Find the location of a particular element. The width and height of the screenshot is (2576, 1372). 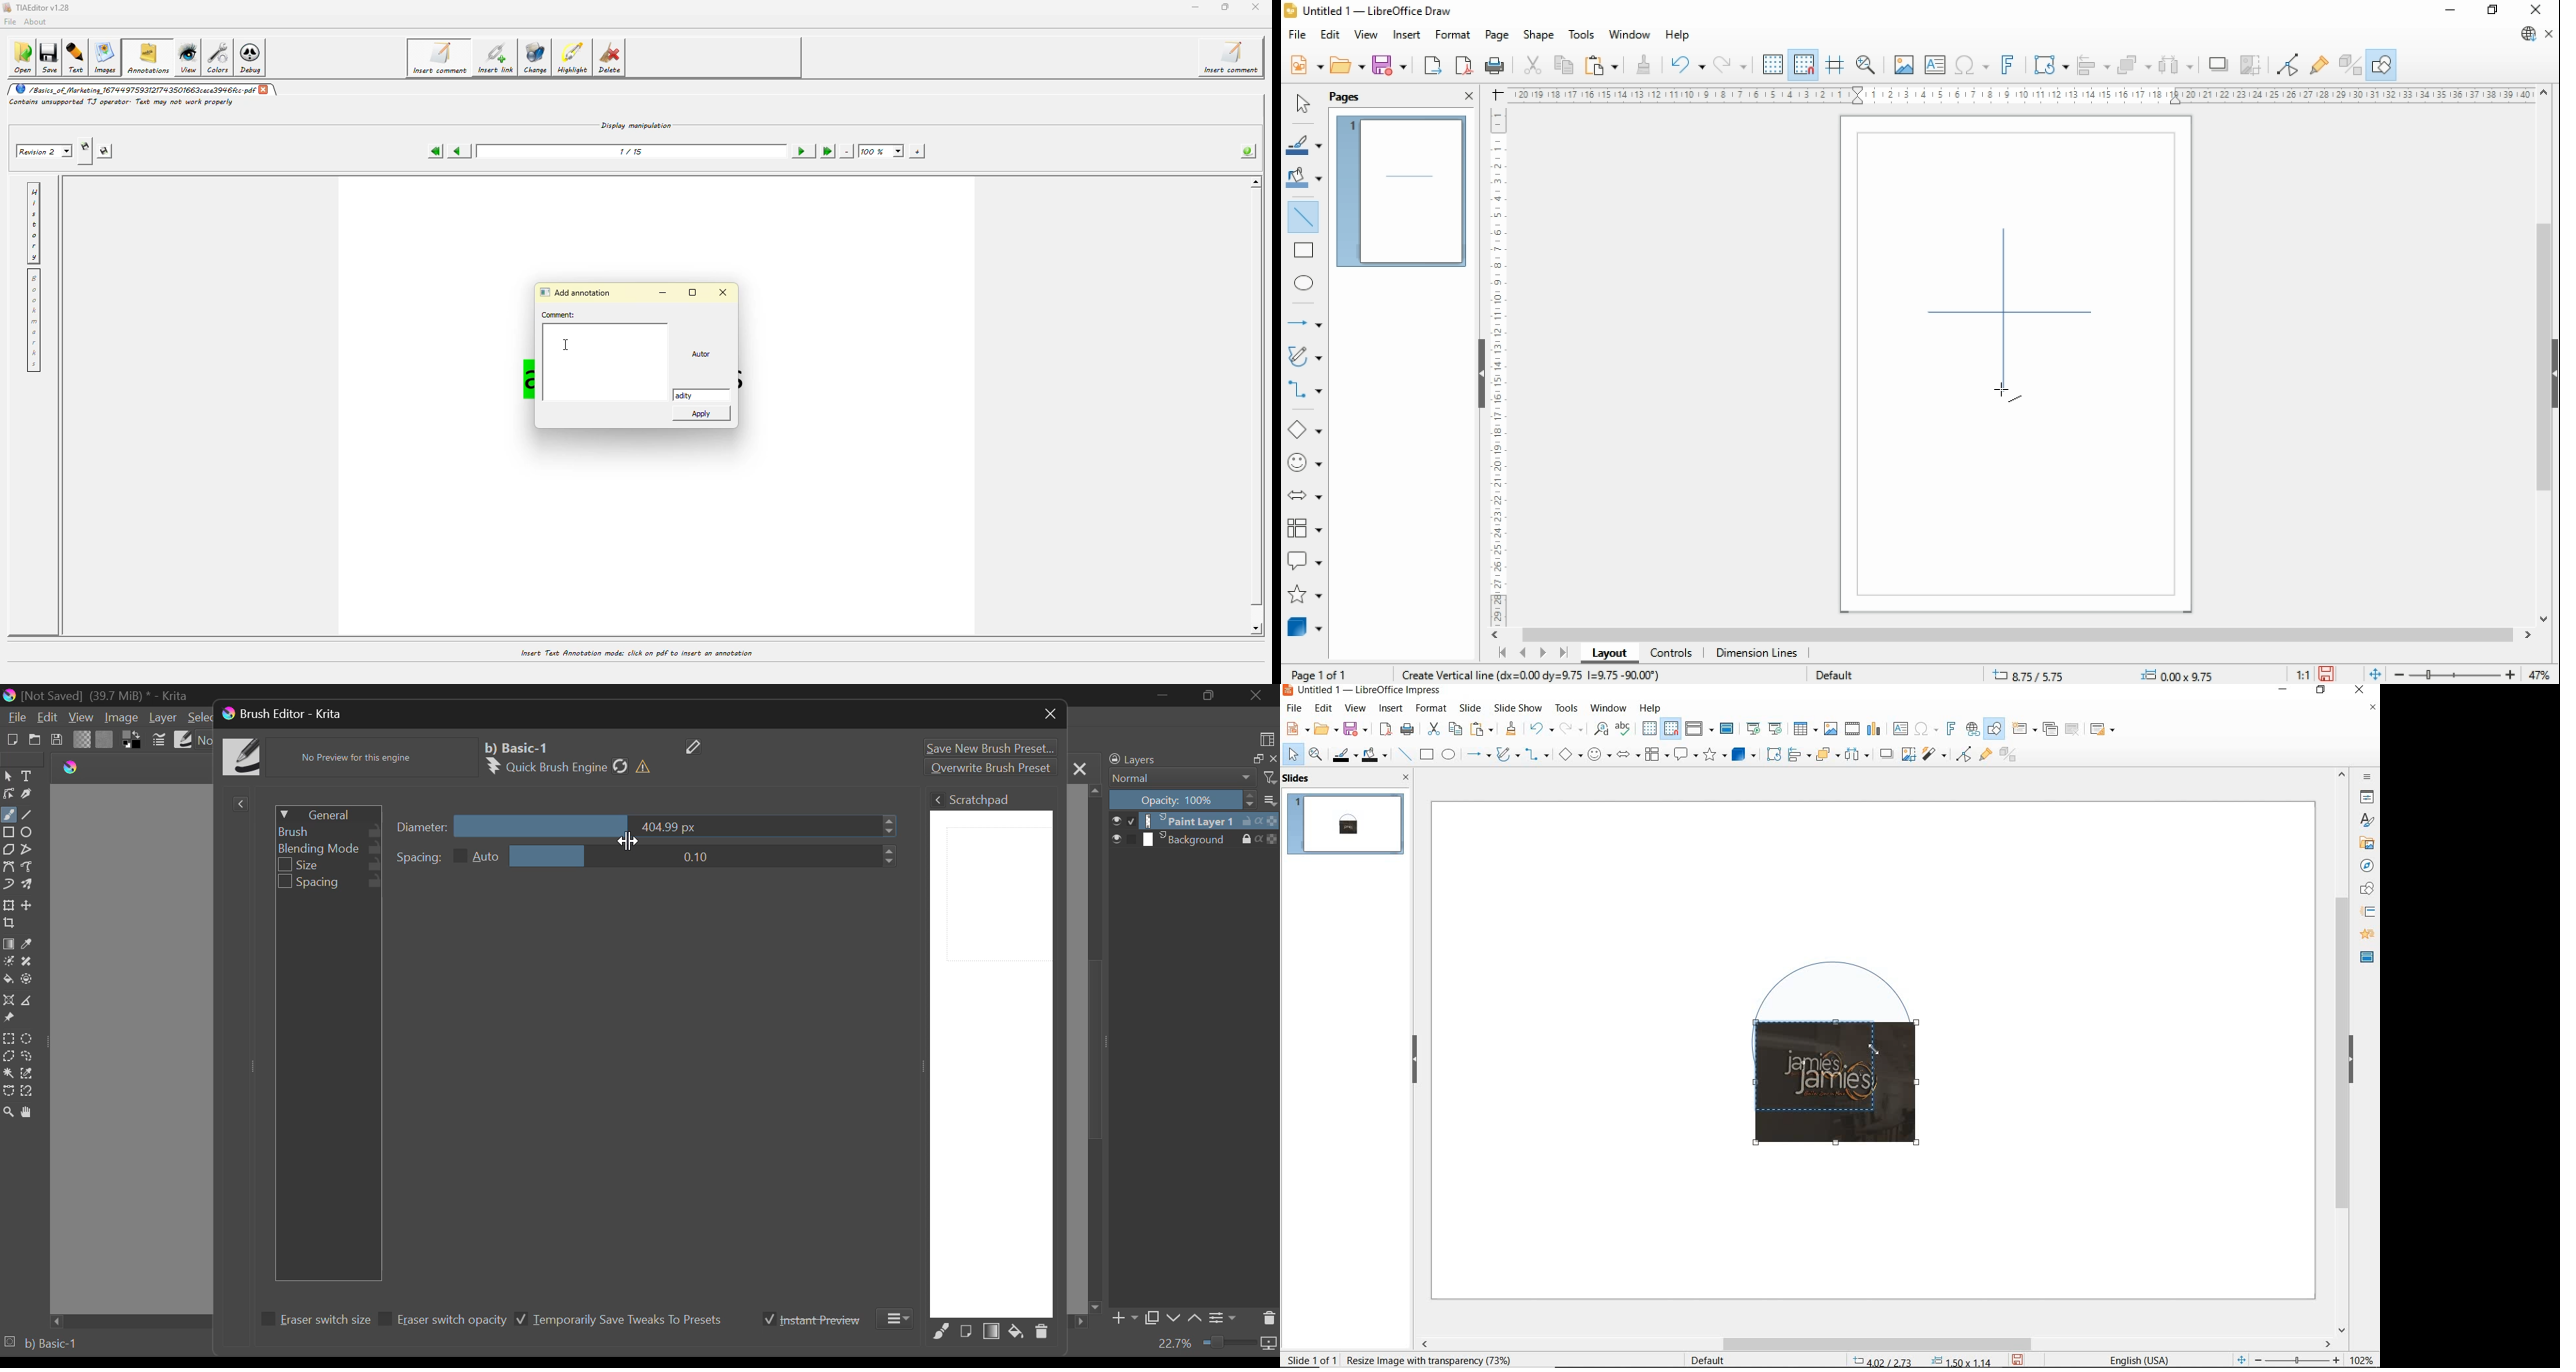

gallery is located at coordinates (2365, 843).